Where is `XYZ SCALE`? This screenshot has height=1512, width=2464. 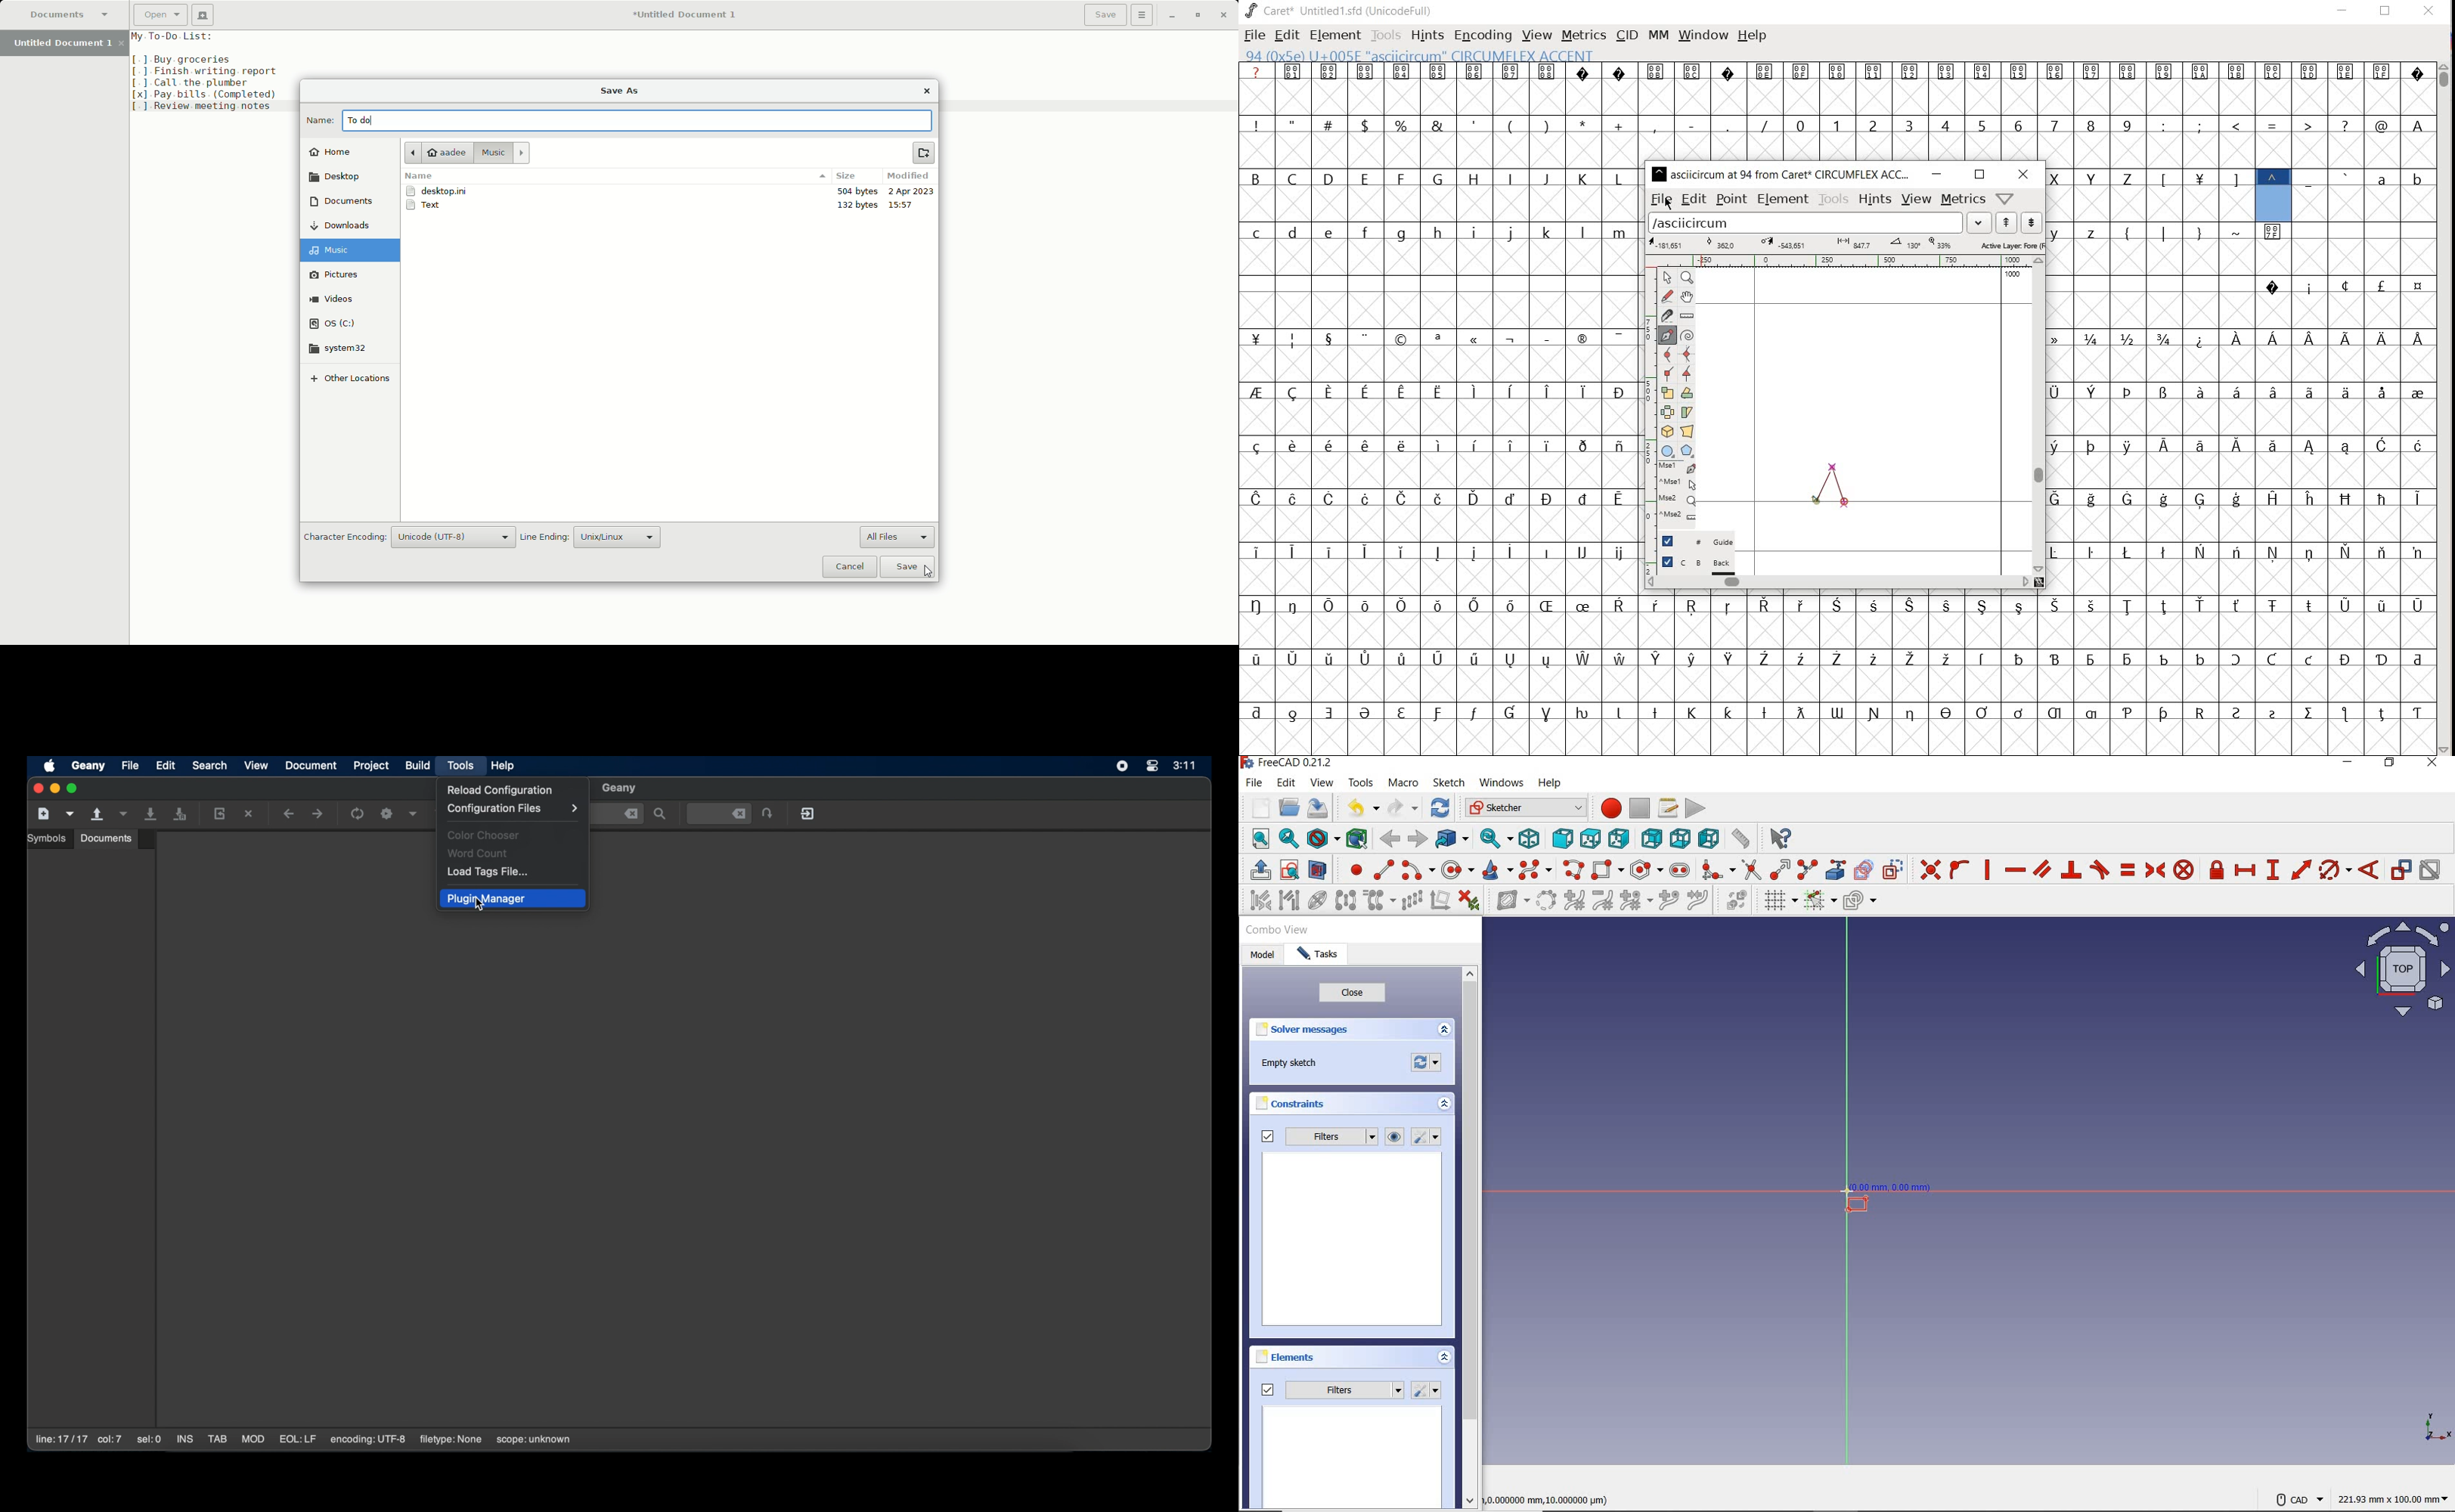 XYZ SCALE is located at coordinates (2437, 1427).